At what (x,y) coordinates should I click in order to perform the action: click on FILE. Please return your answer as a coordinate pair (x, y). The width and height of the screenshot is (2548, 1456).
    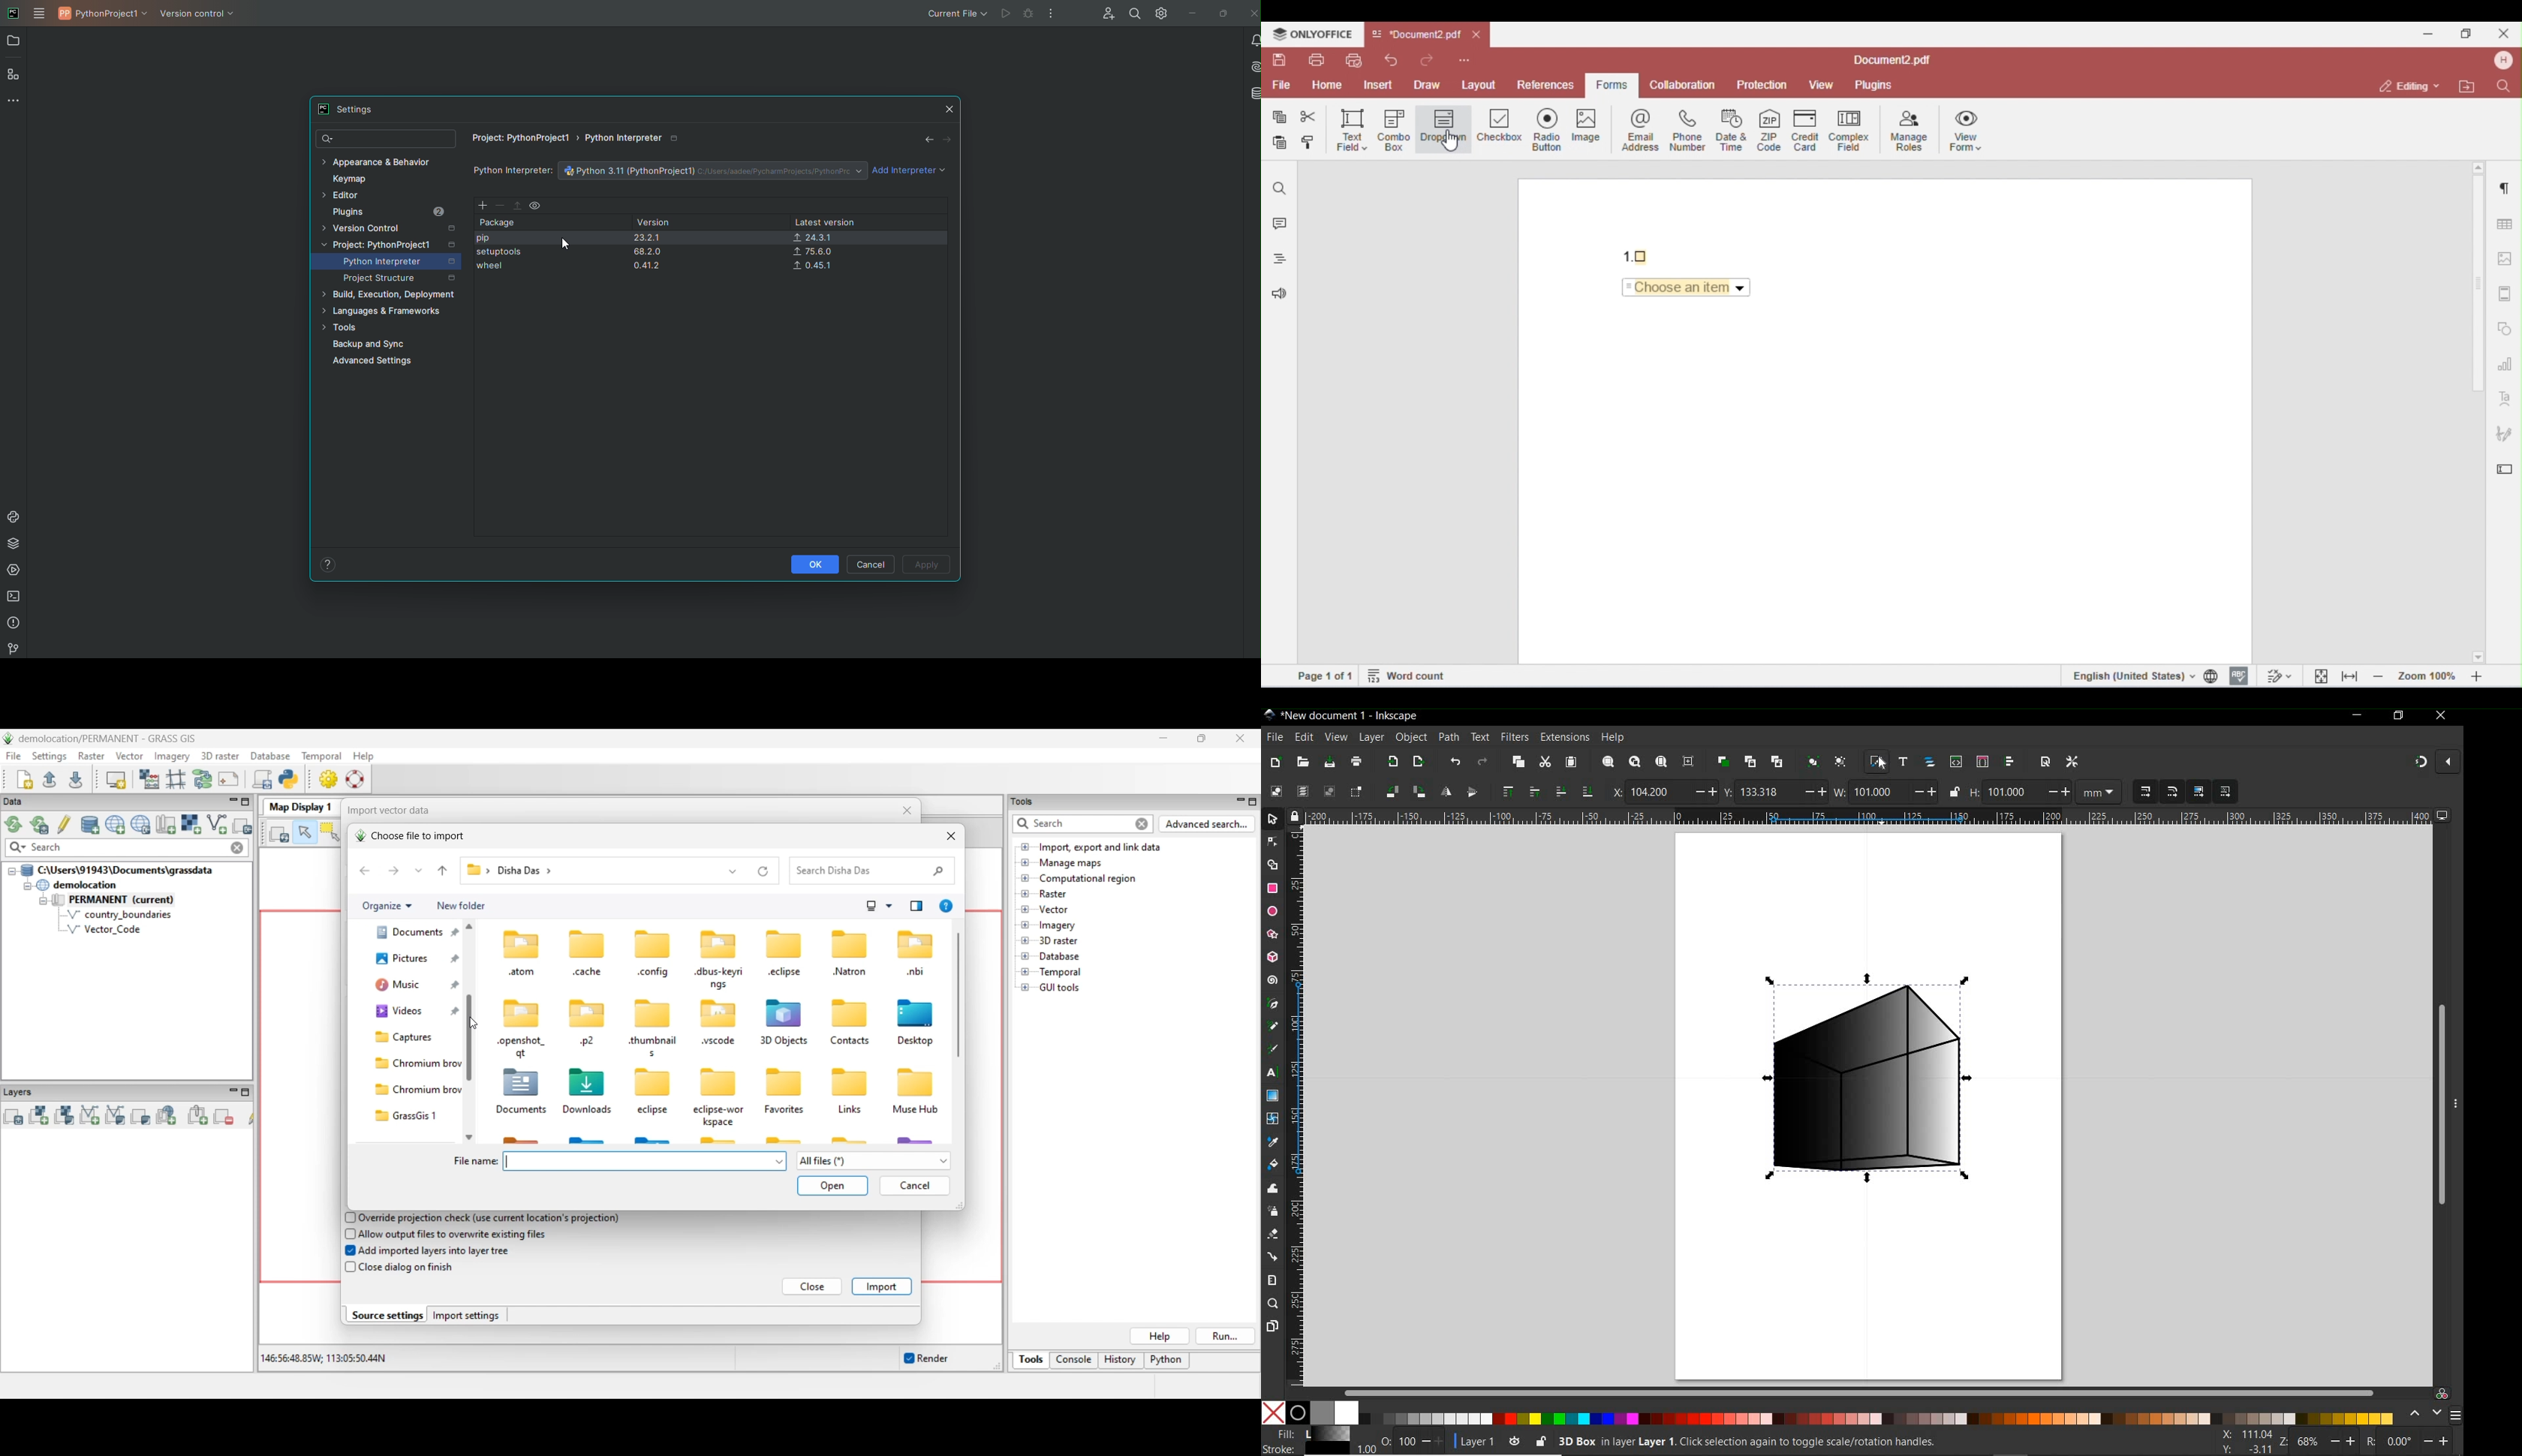
    Looking at the image, I should click on (1275, 738).